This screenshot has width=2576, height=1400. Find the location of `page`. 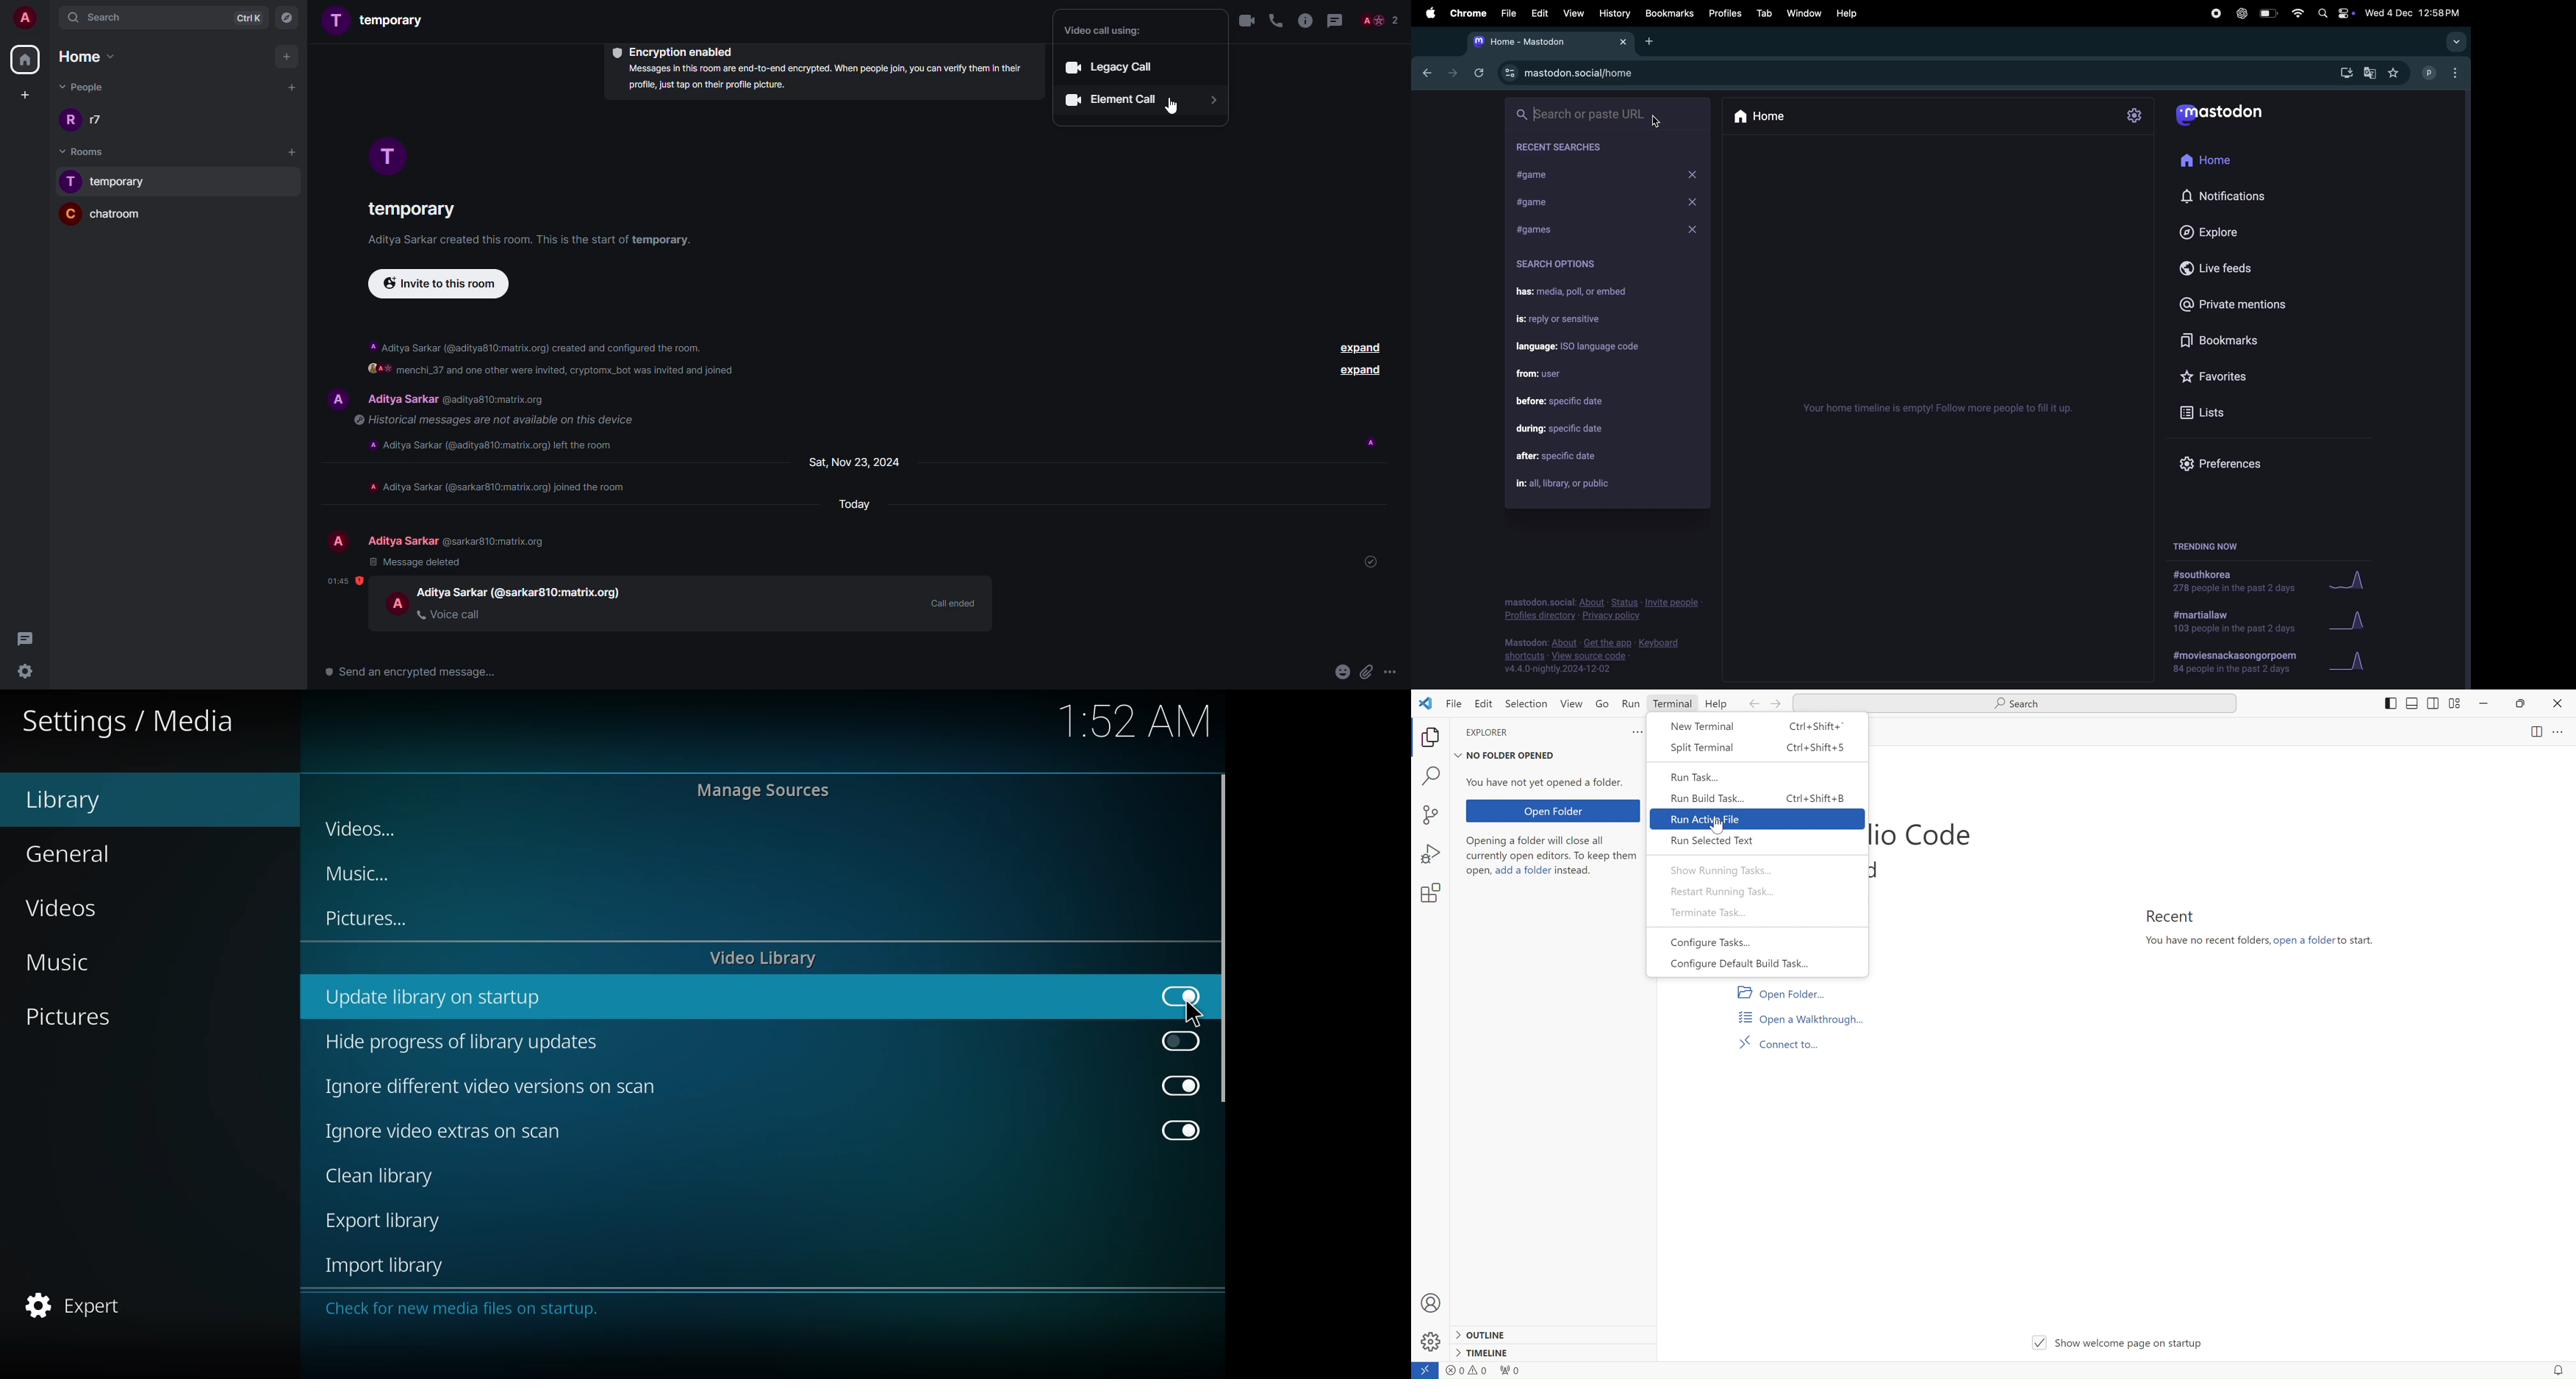

page is located at coordinates (2528, 736).